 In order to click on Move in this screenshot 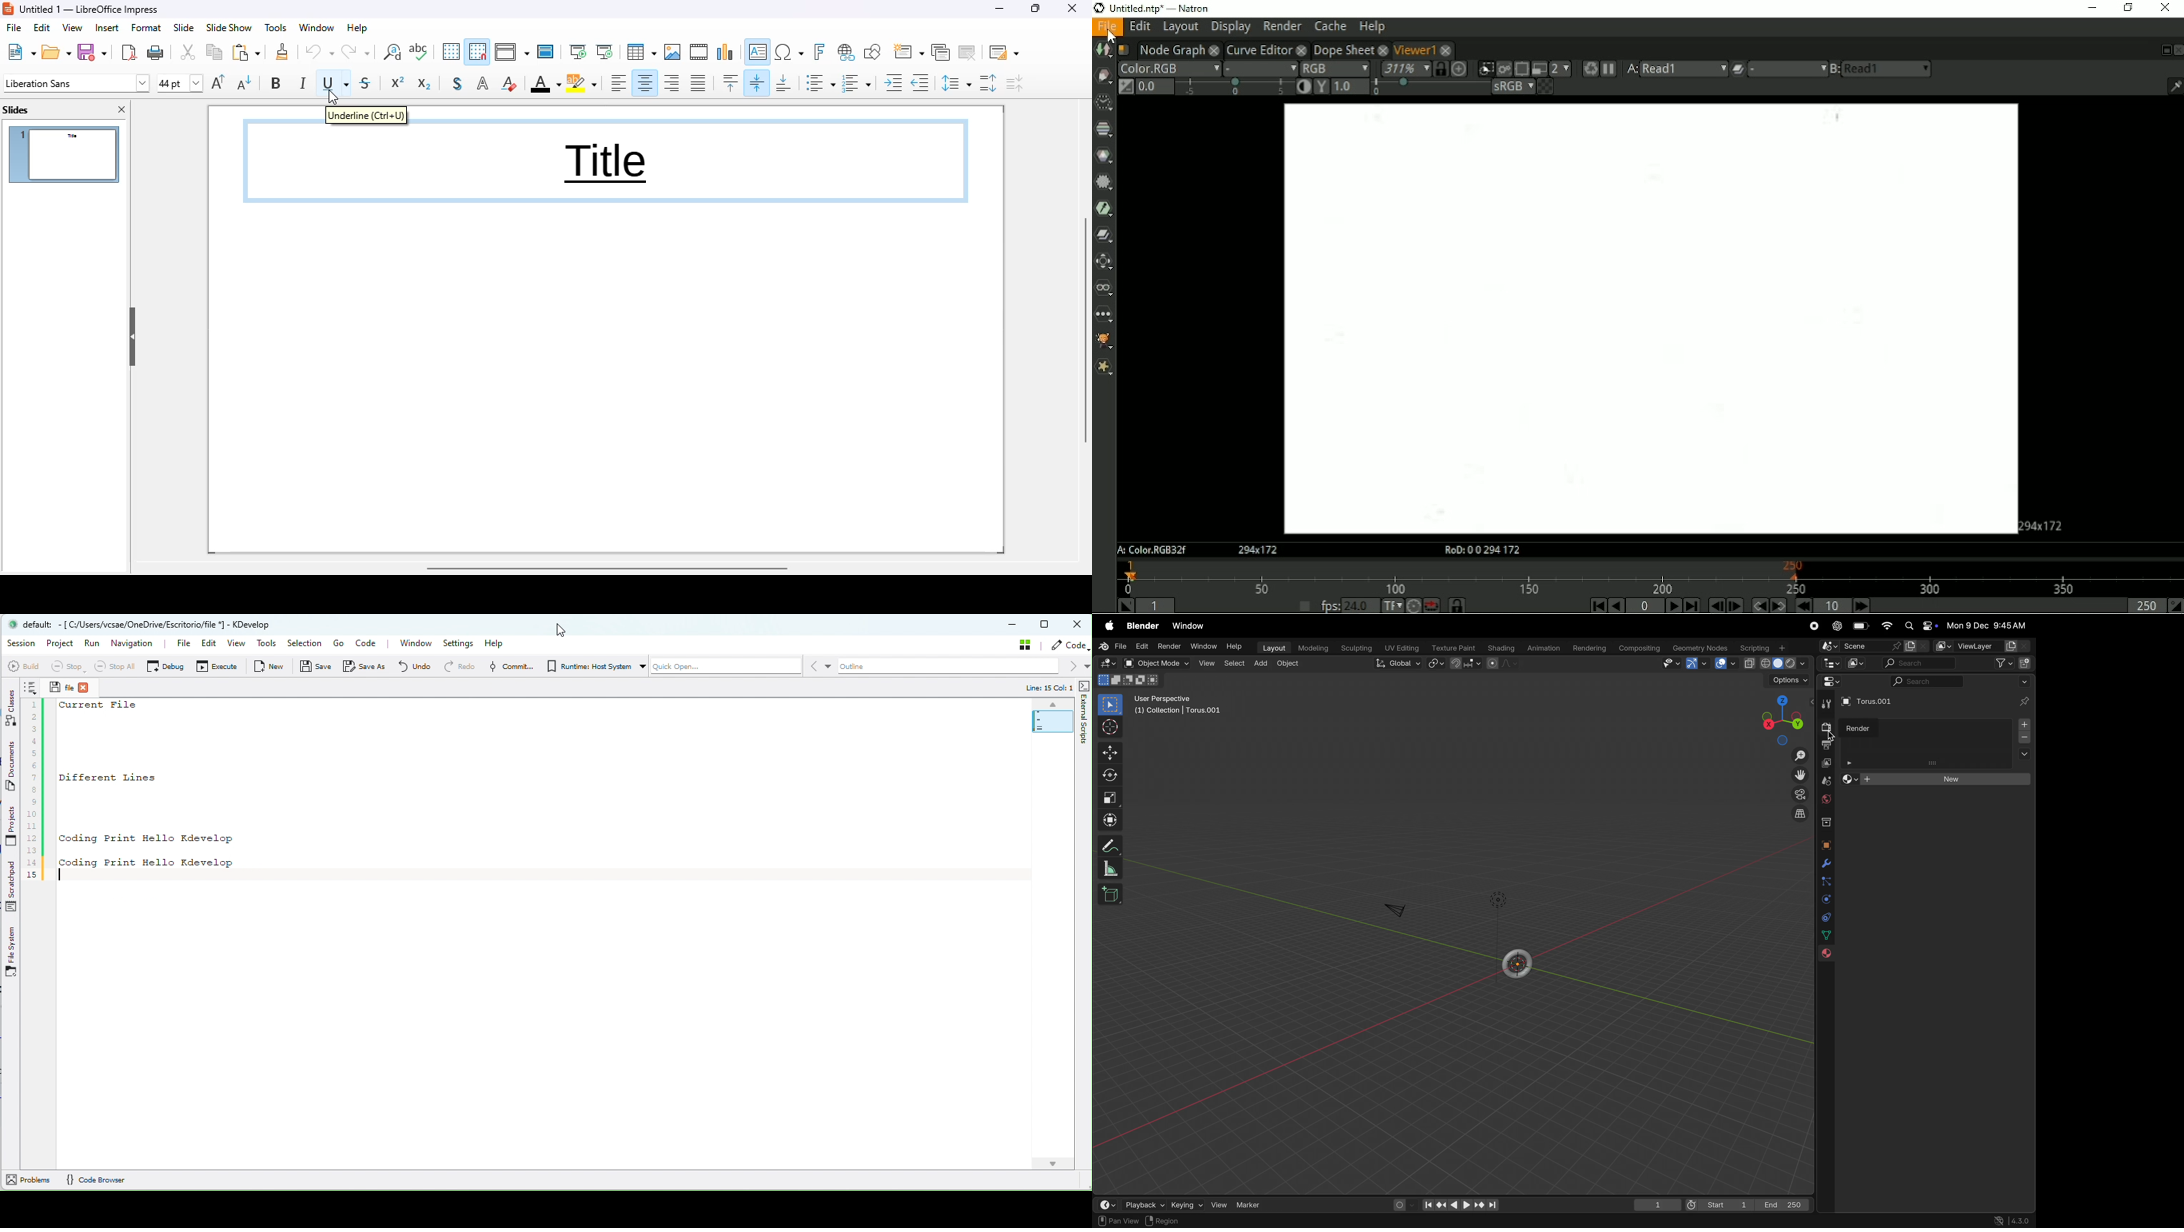, I will do `click(1112, 752)`.